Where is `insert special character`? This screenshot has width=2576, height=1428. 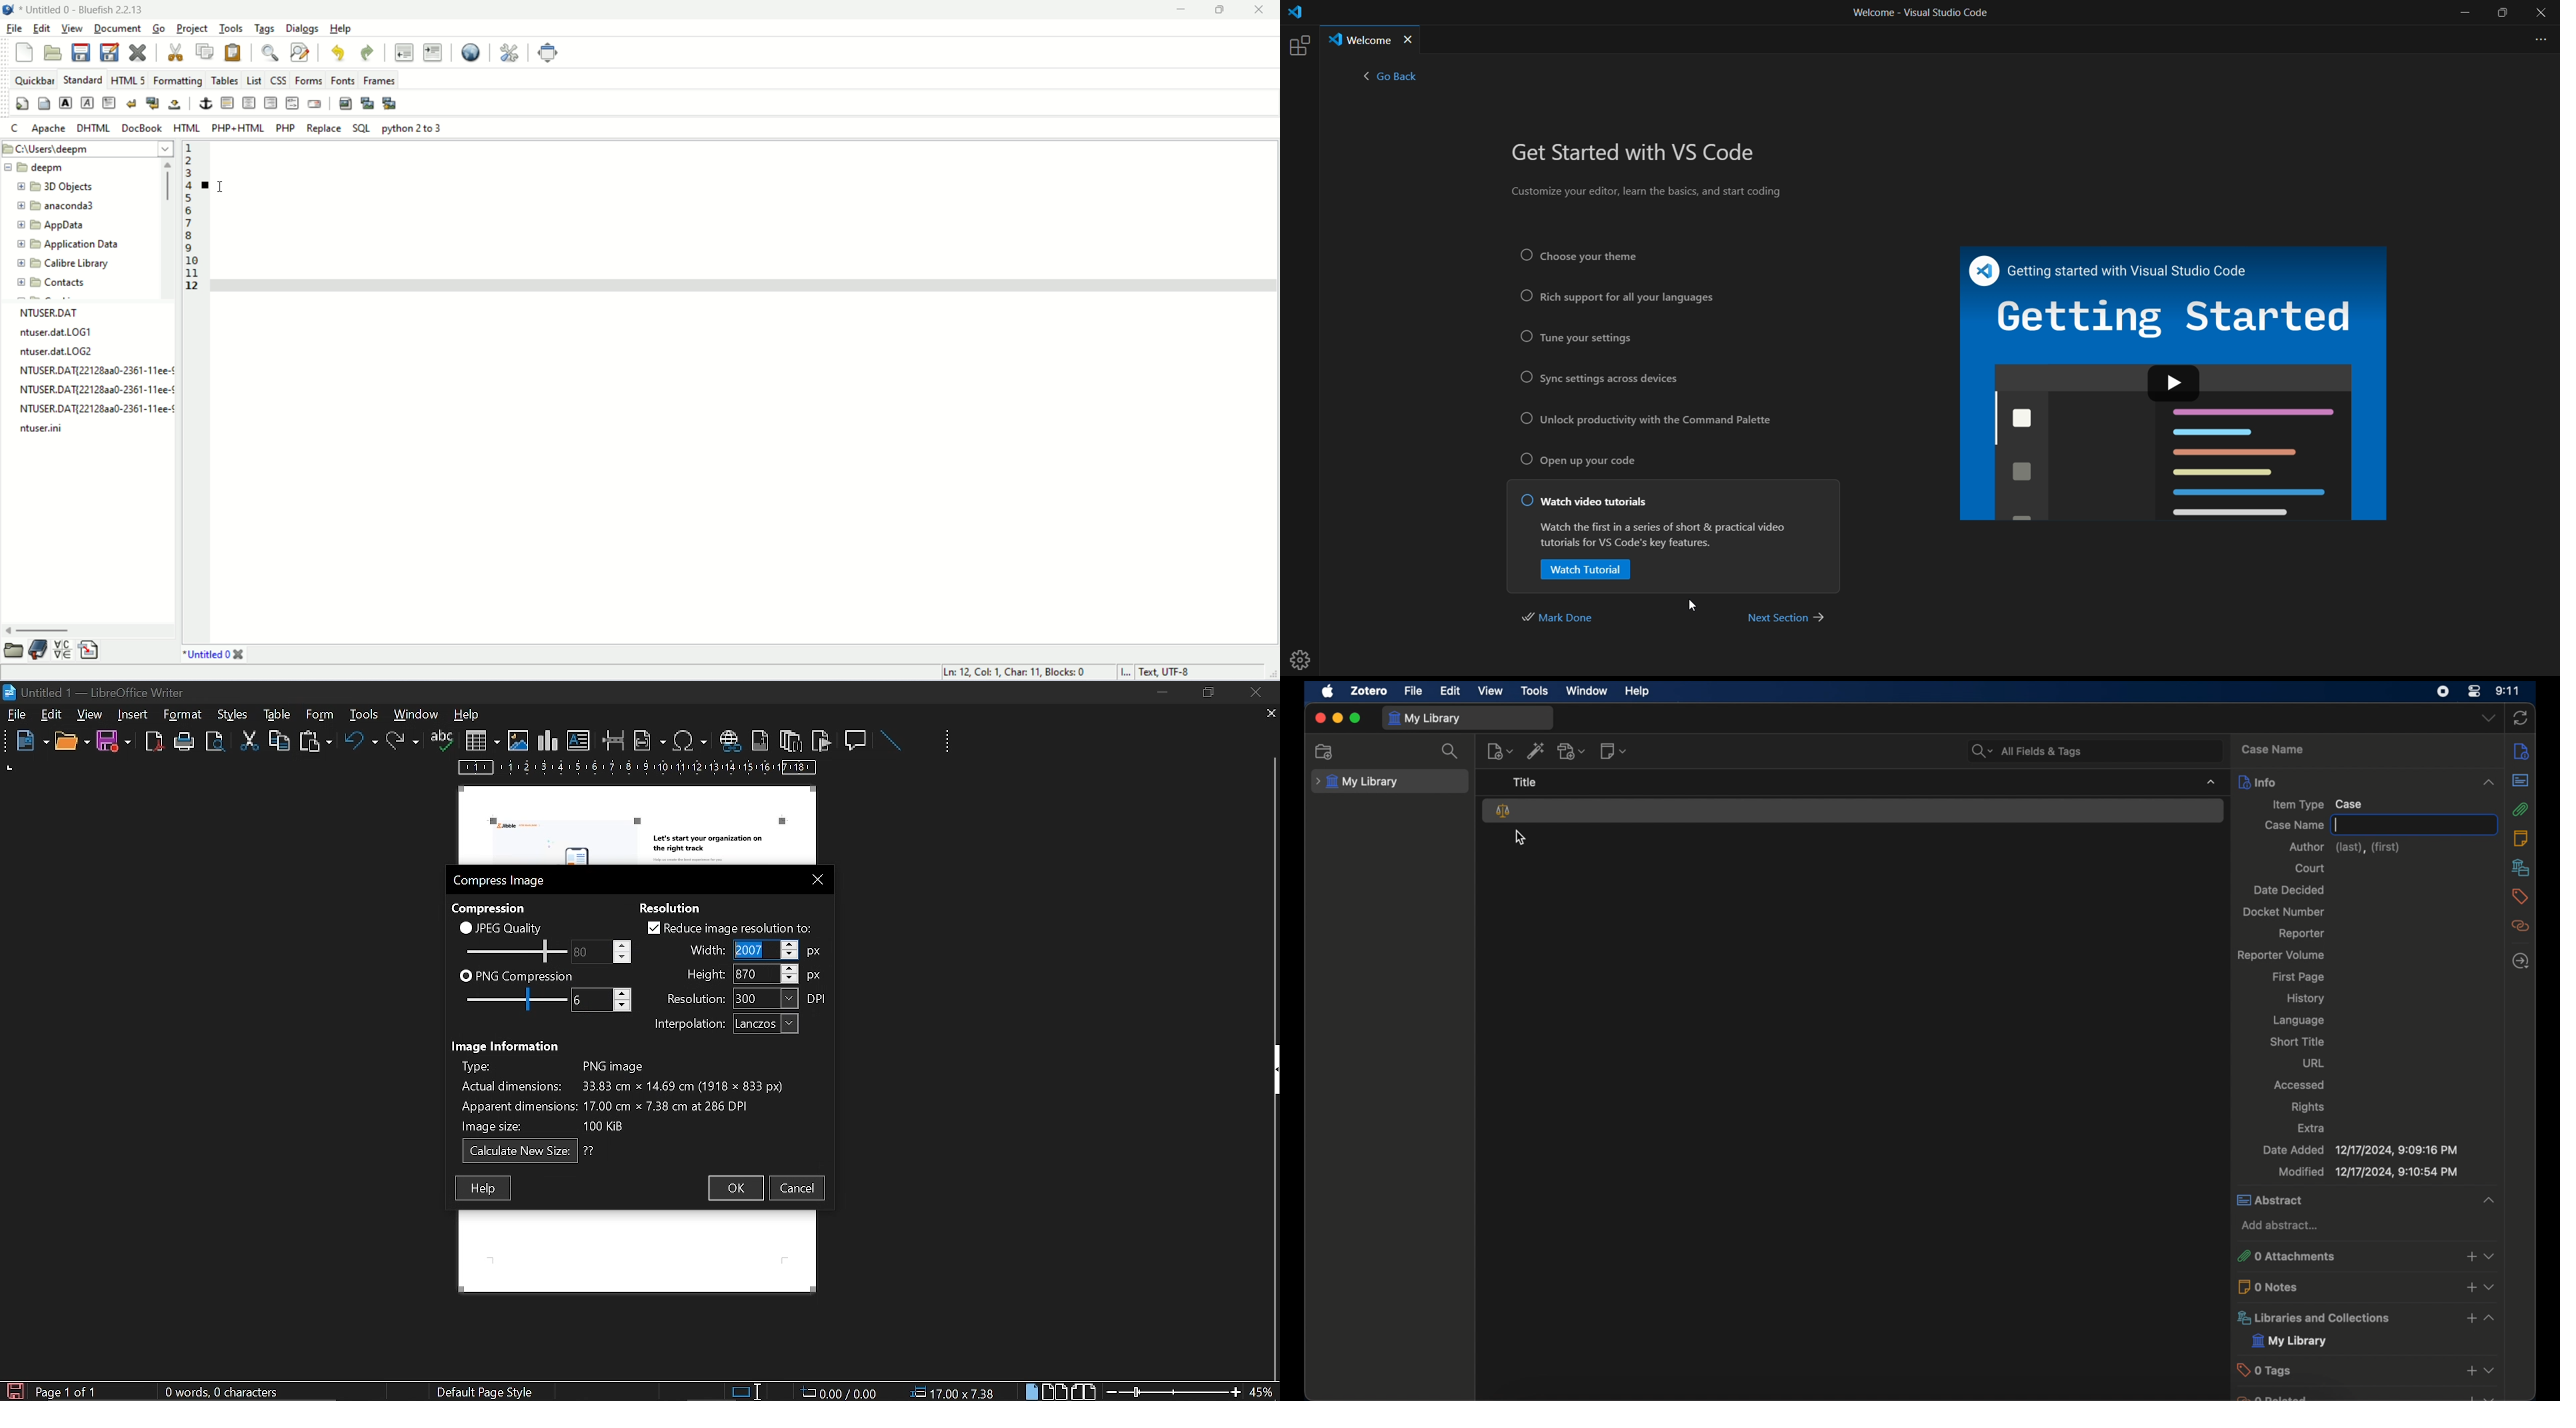 insert special character is located at coordinates (62, 651).